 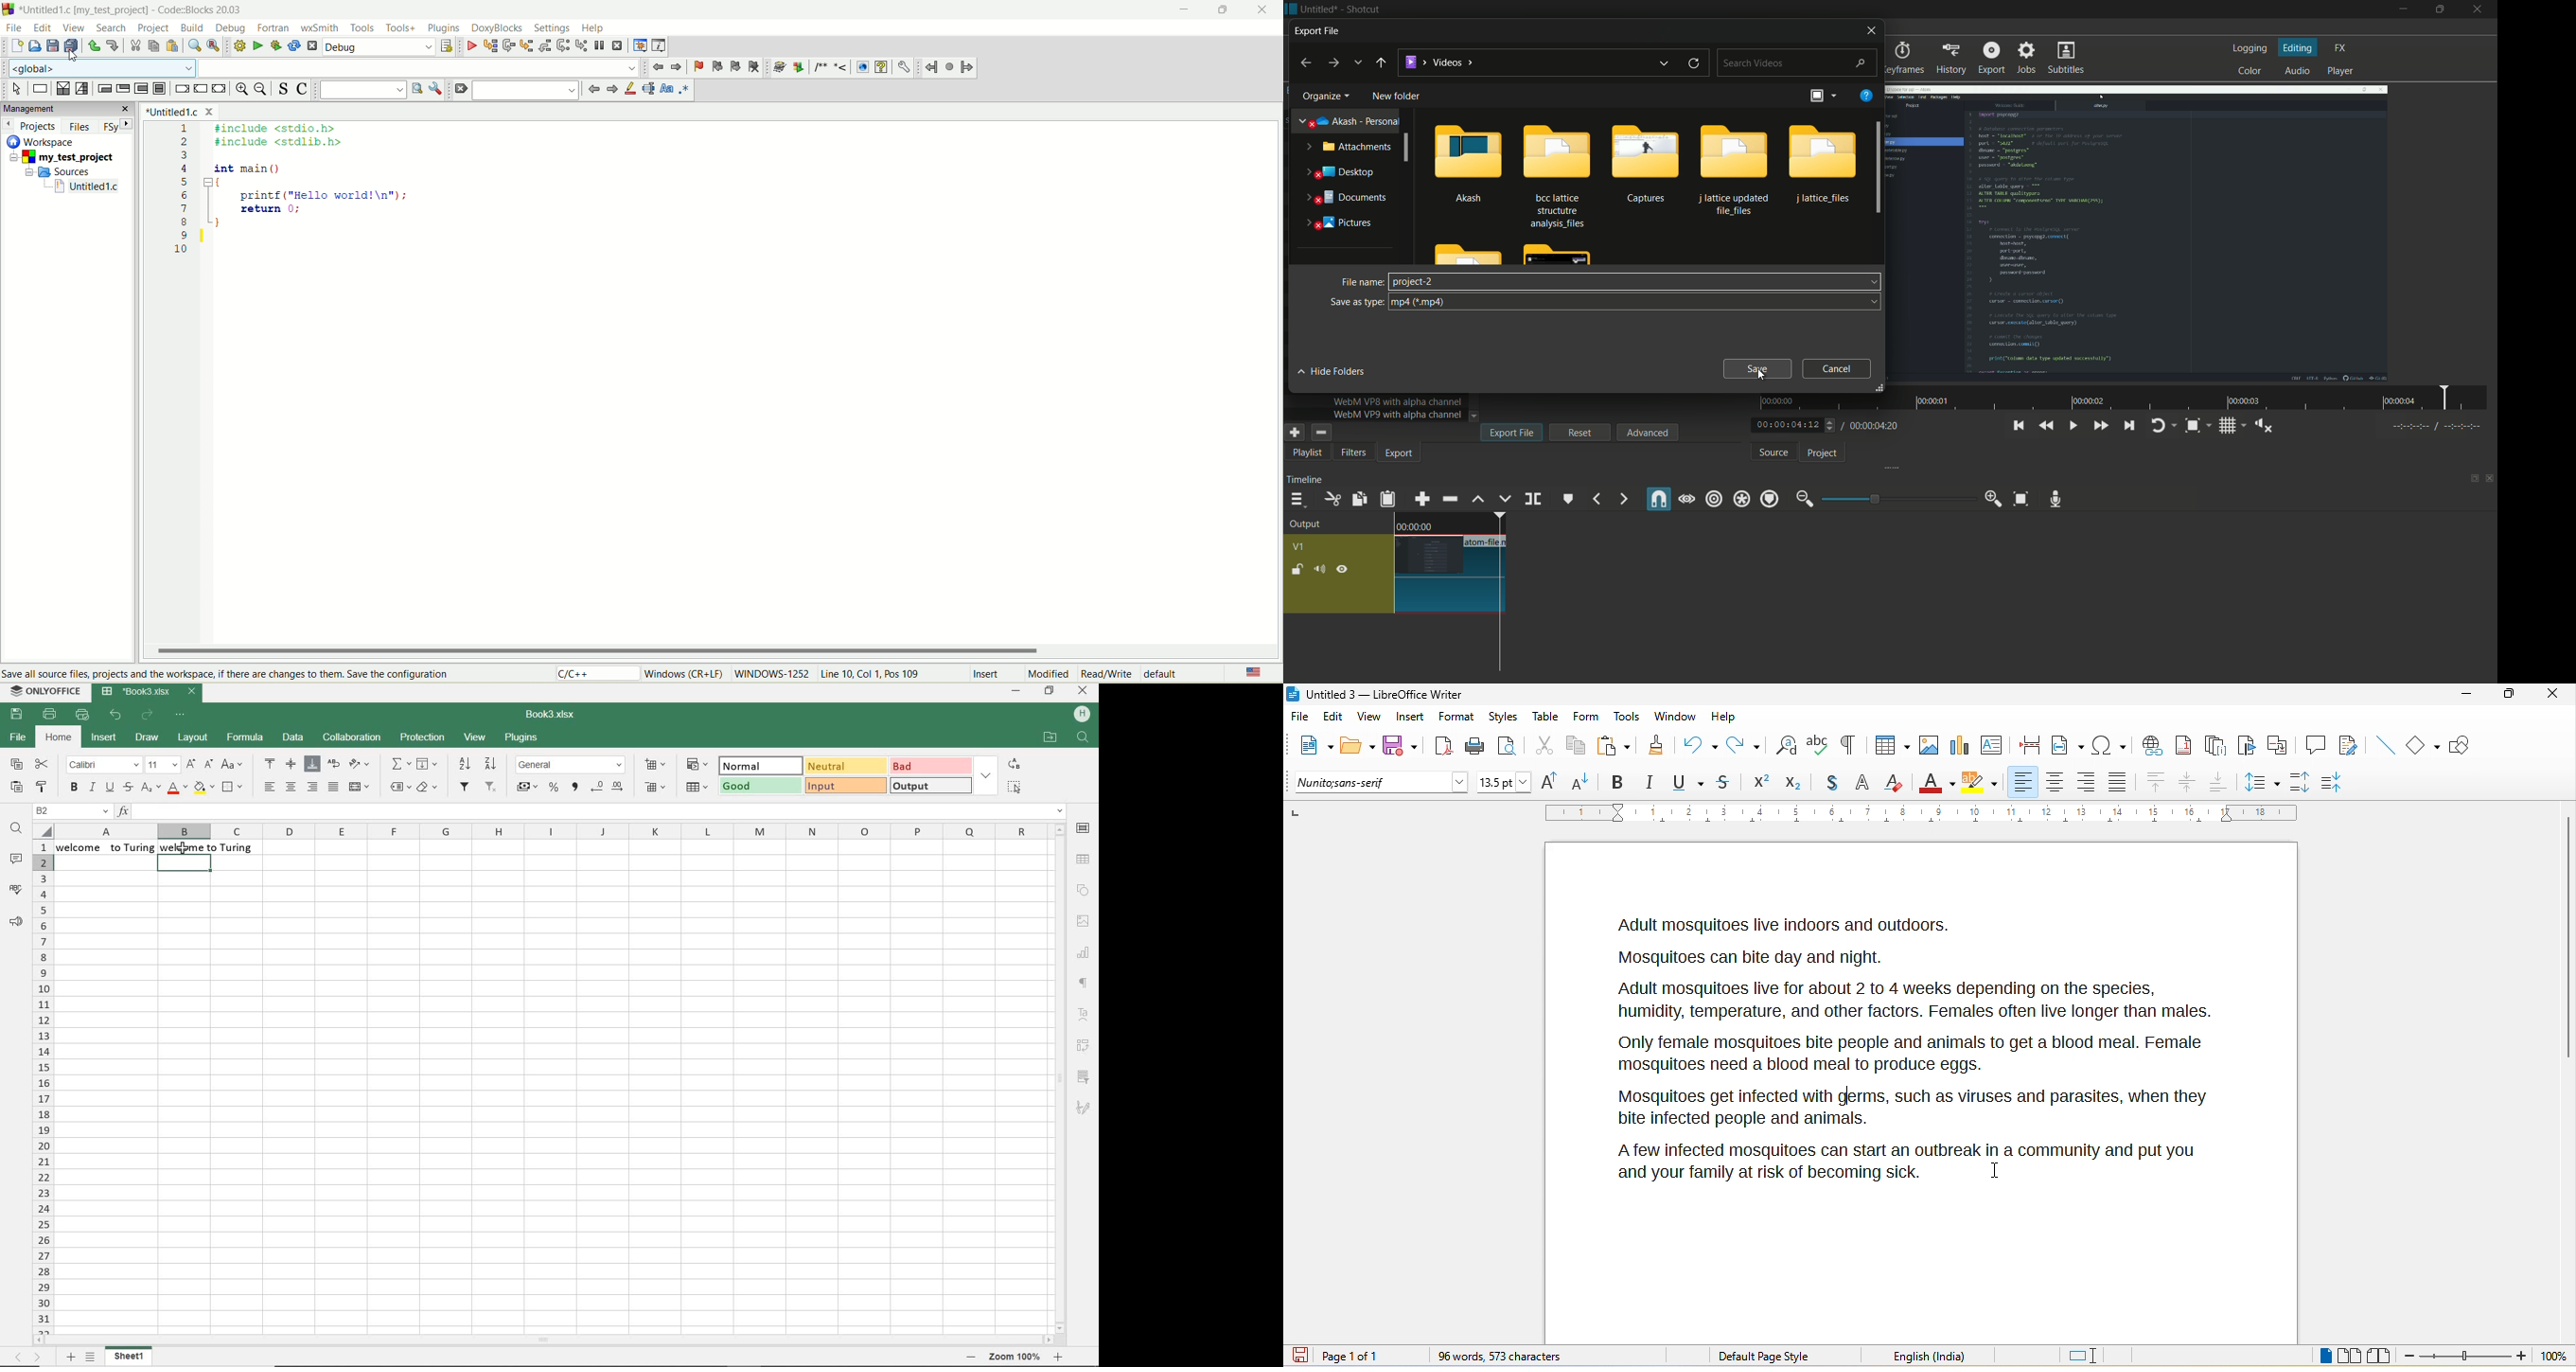 I want to click on table, so click(x=1546, y=718).